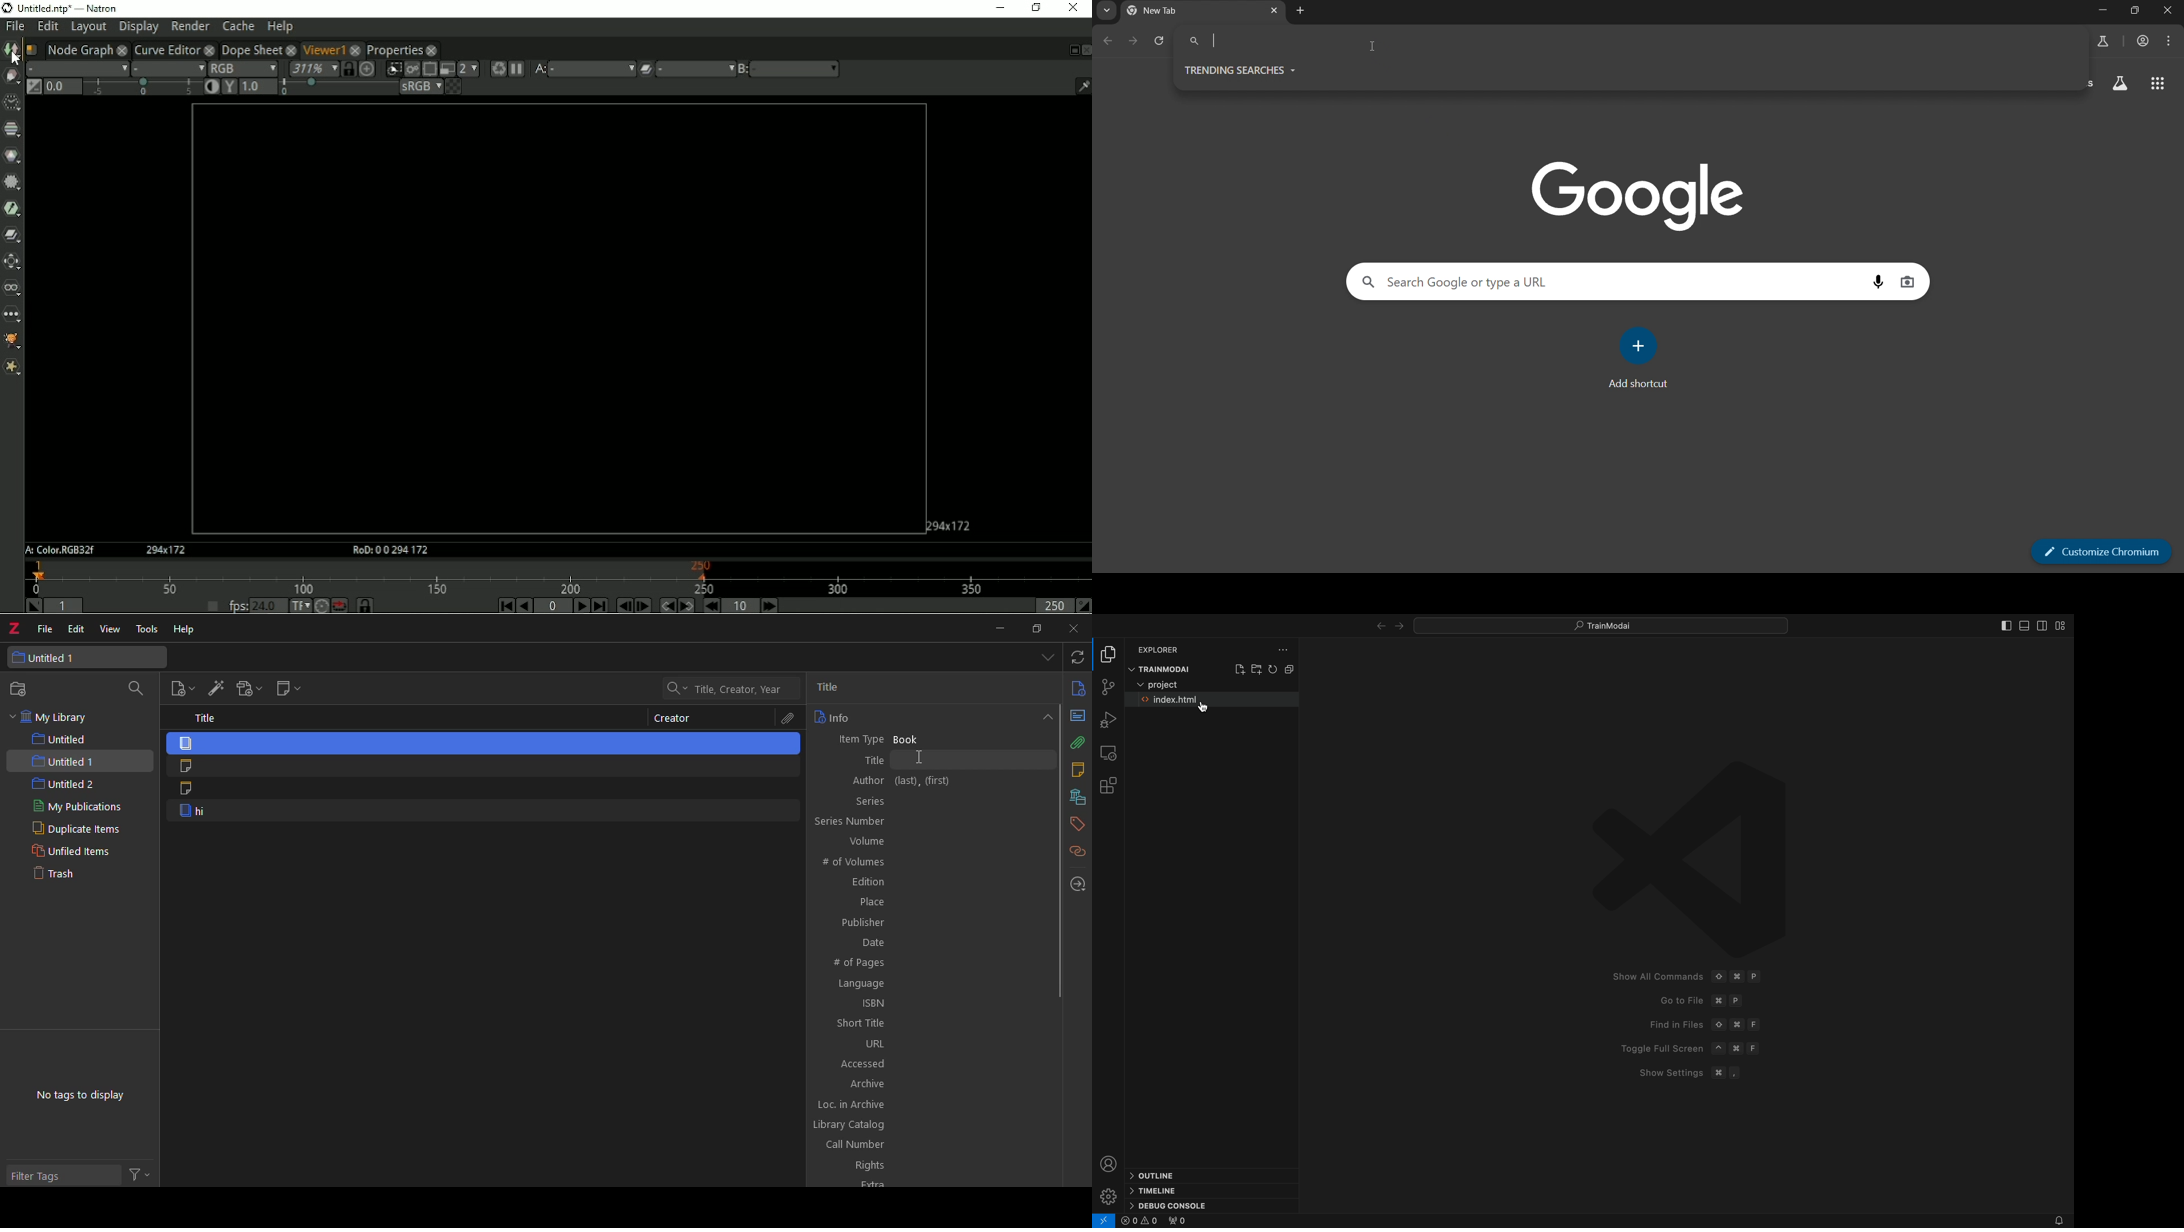  Describe the element at coordinates (1058, 850) in the screenshot. I see `scroll bar` at that location.